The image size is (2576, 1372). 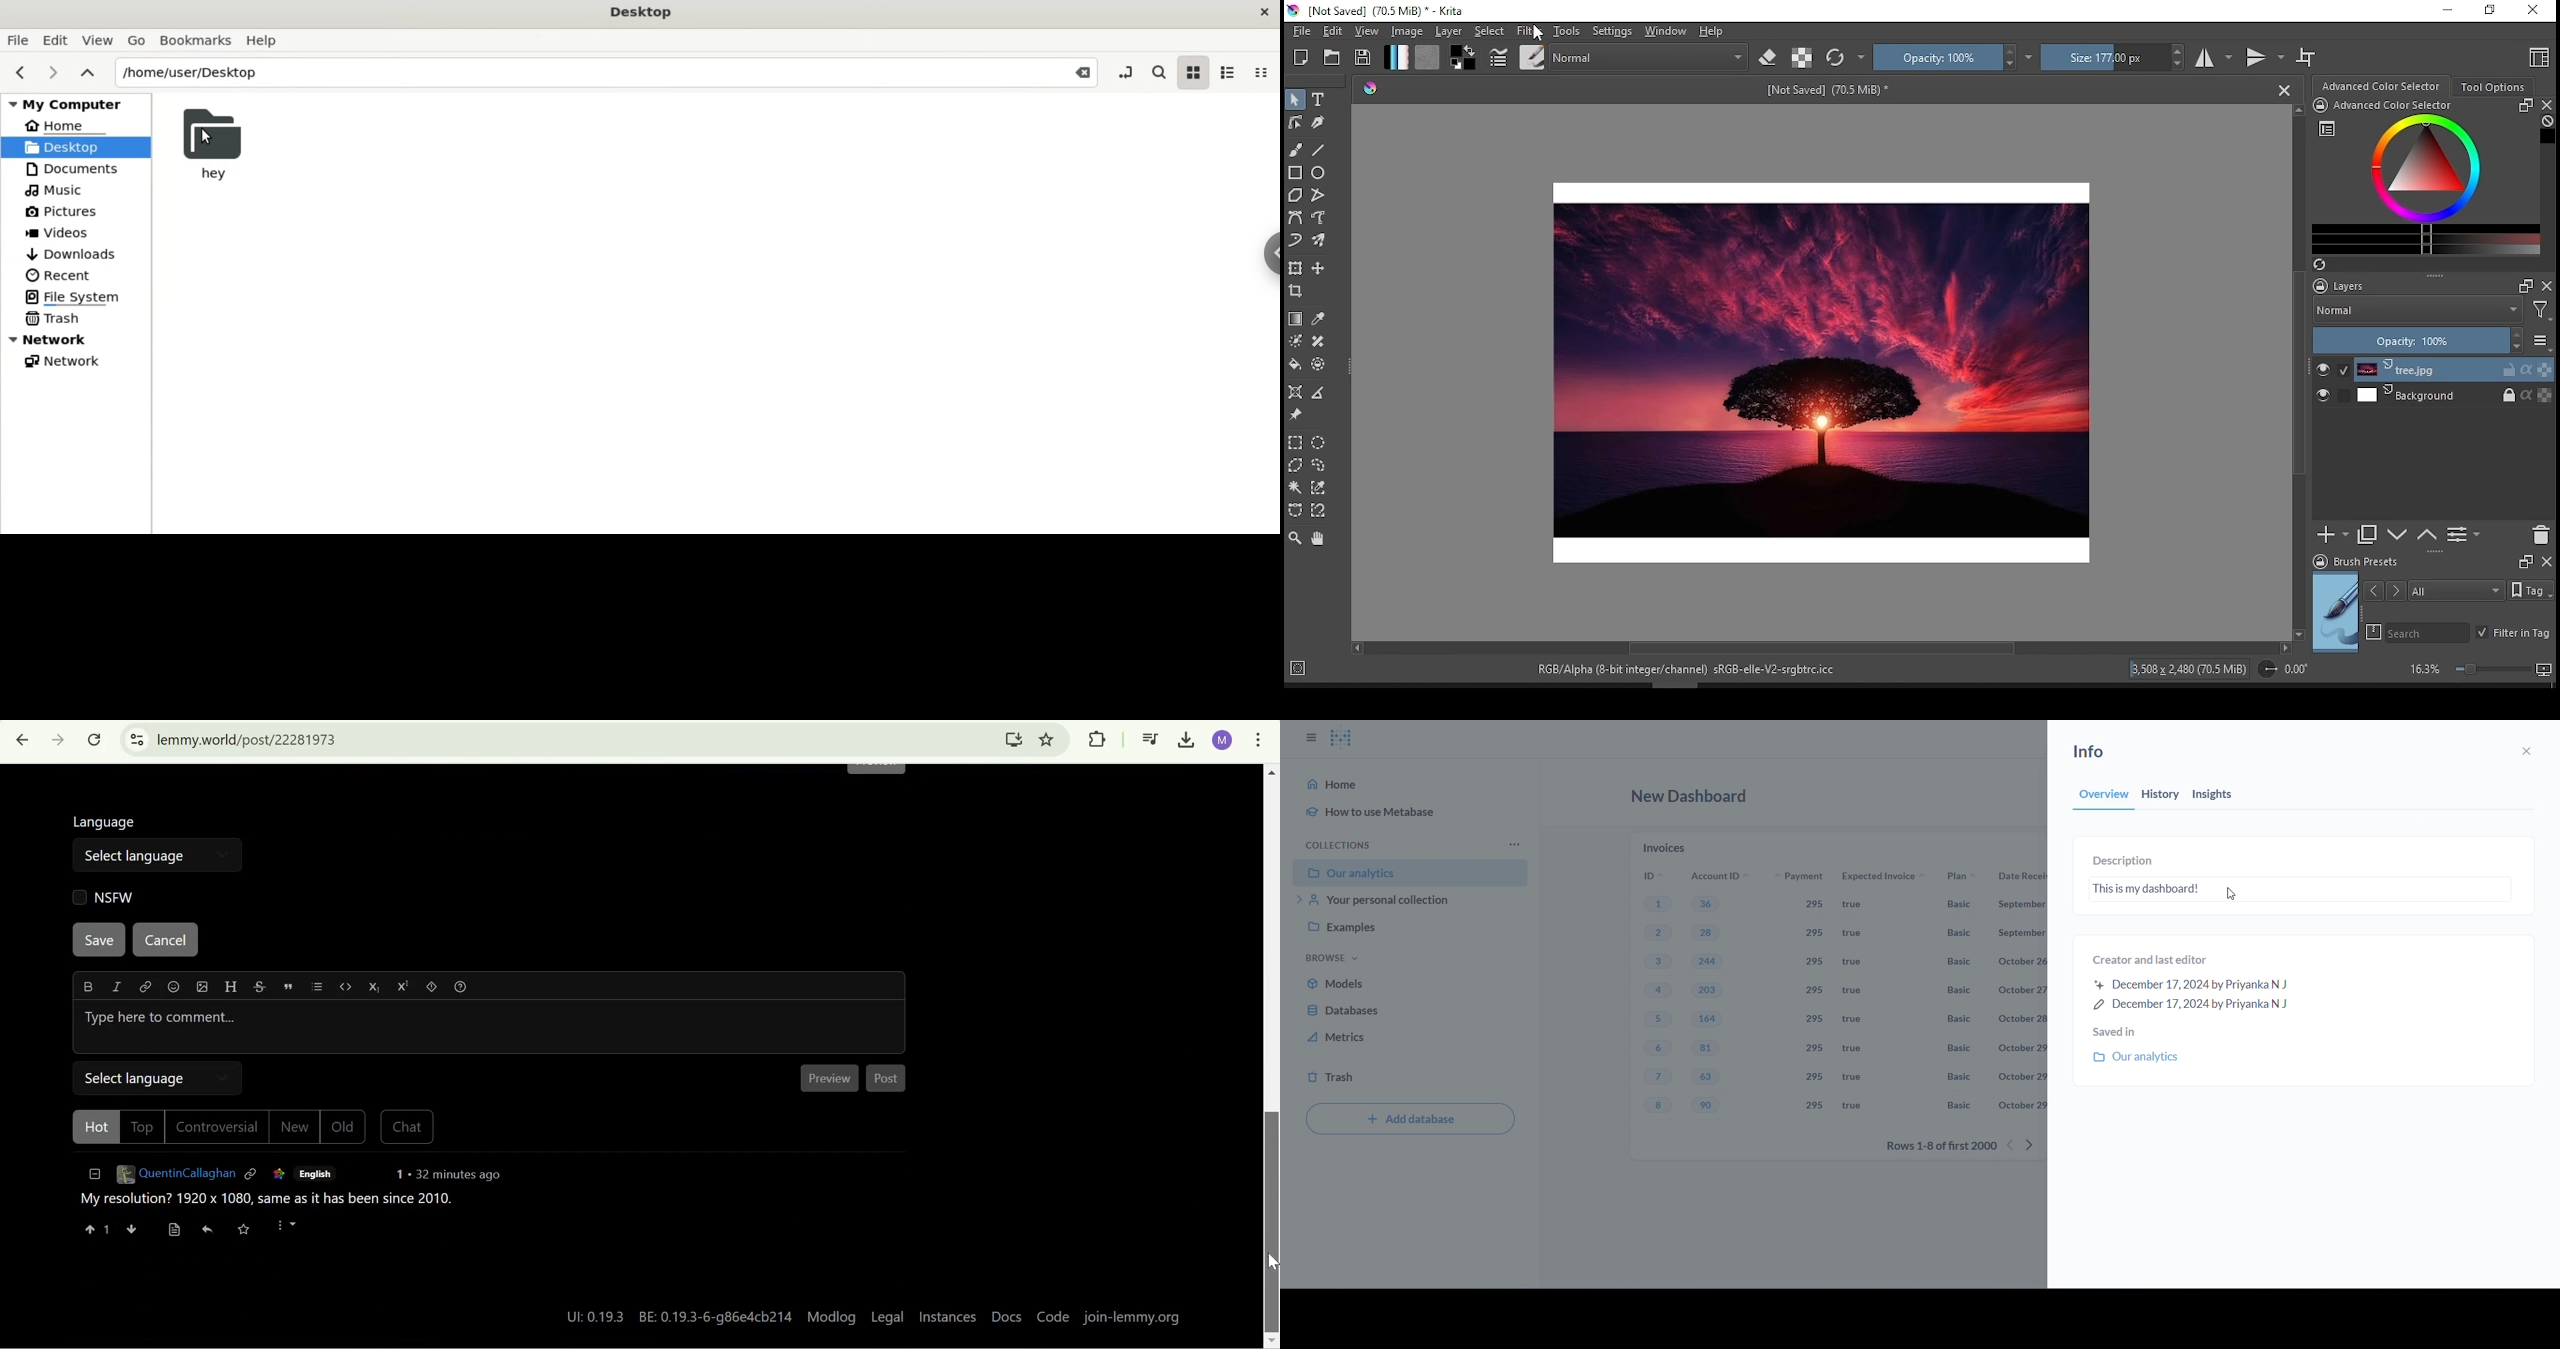 I want to click on sample color from current image or layer, so click(x=1319, y=318).